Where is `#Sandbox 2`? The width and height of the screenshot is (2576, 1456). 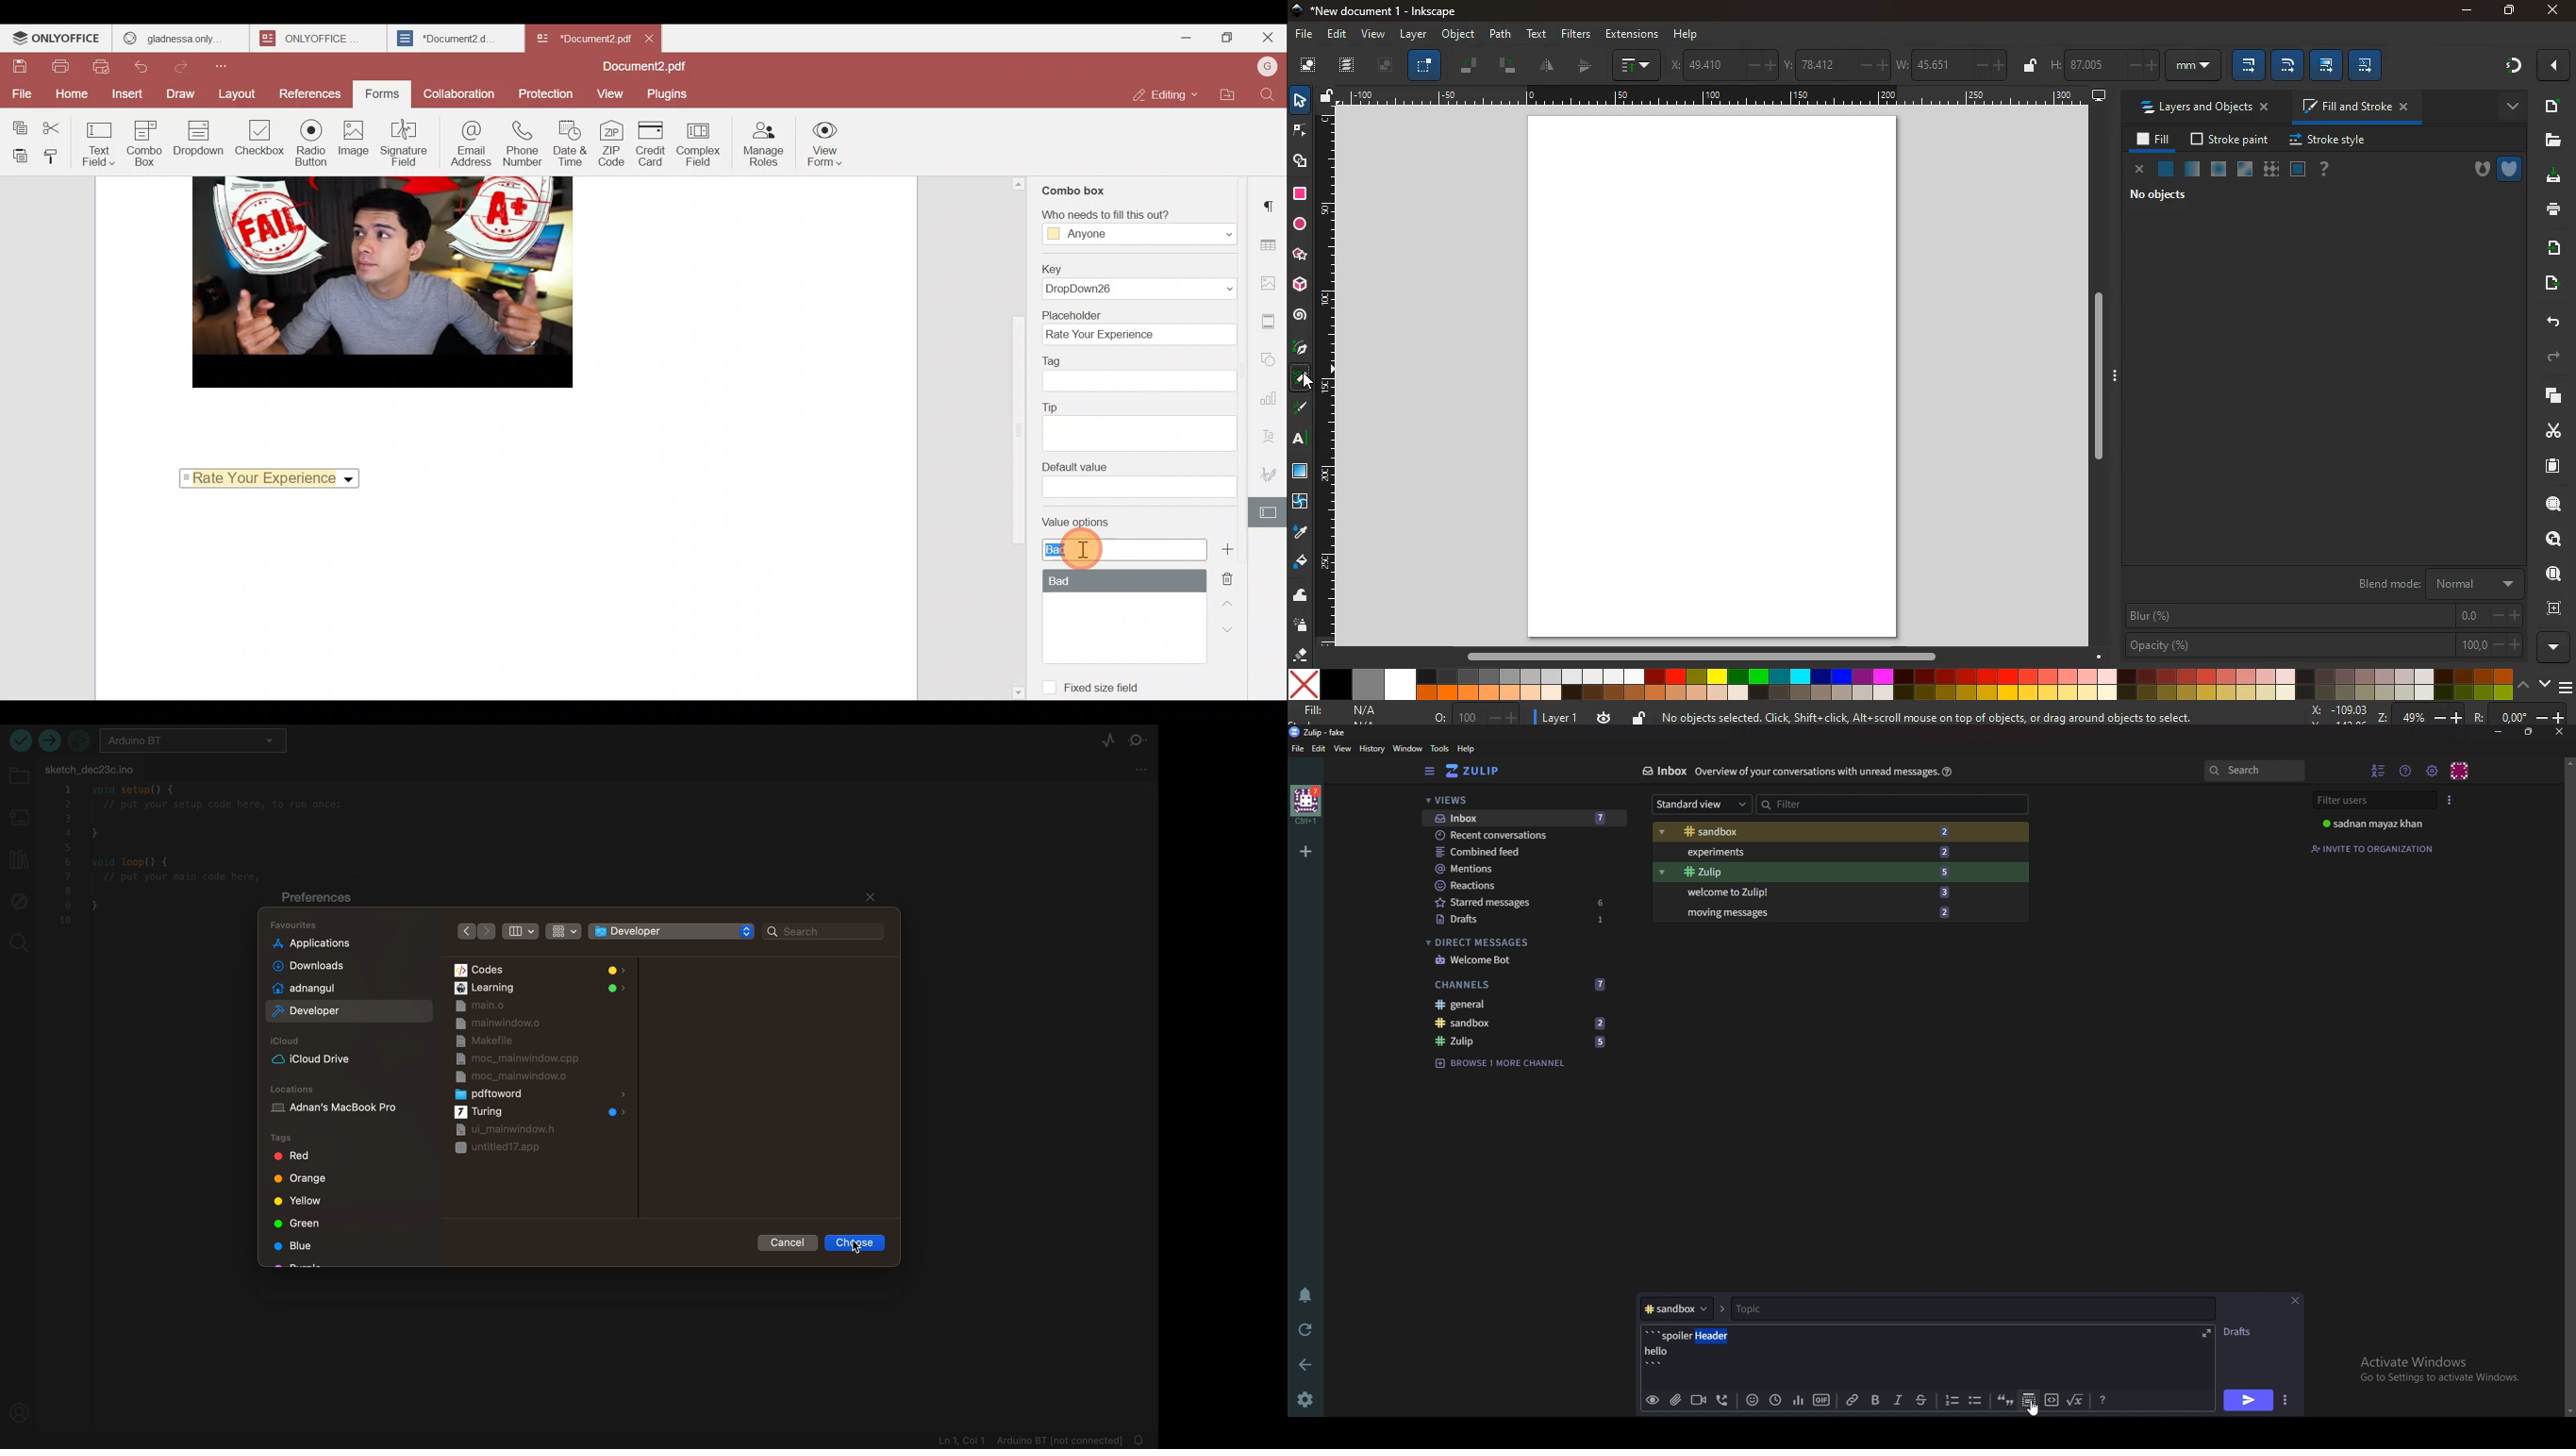
#Sandbox 2 is located at coordinates (1523, 1024).